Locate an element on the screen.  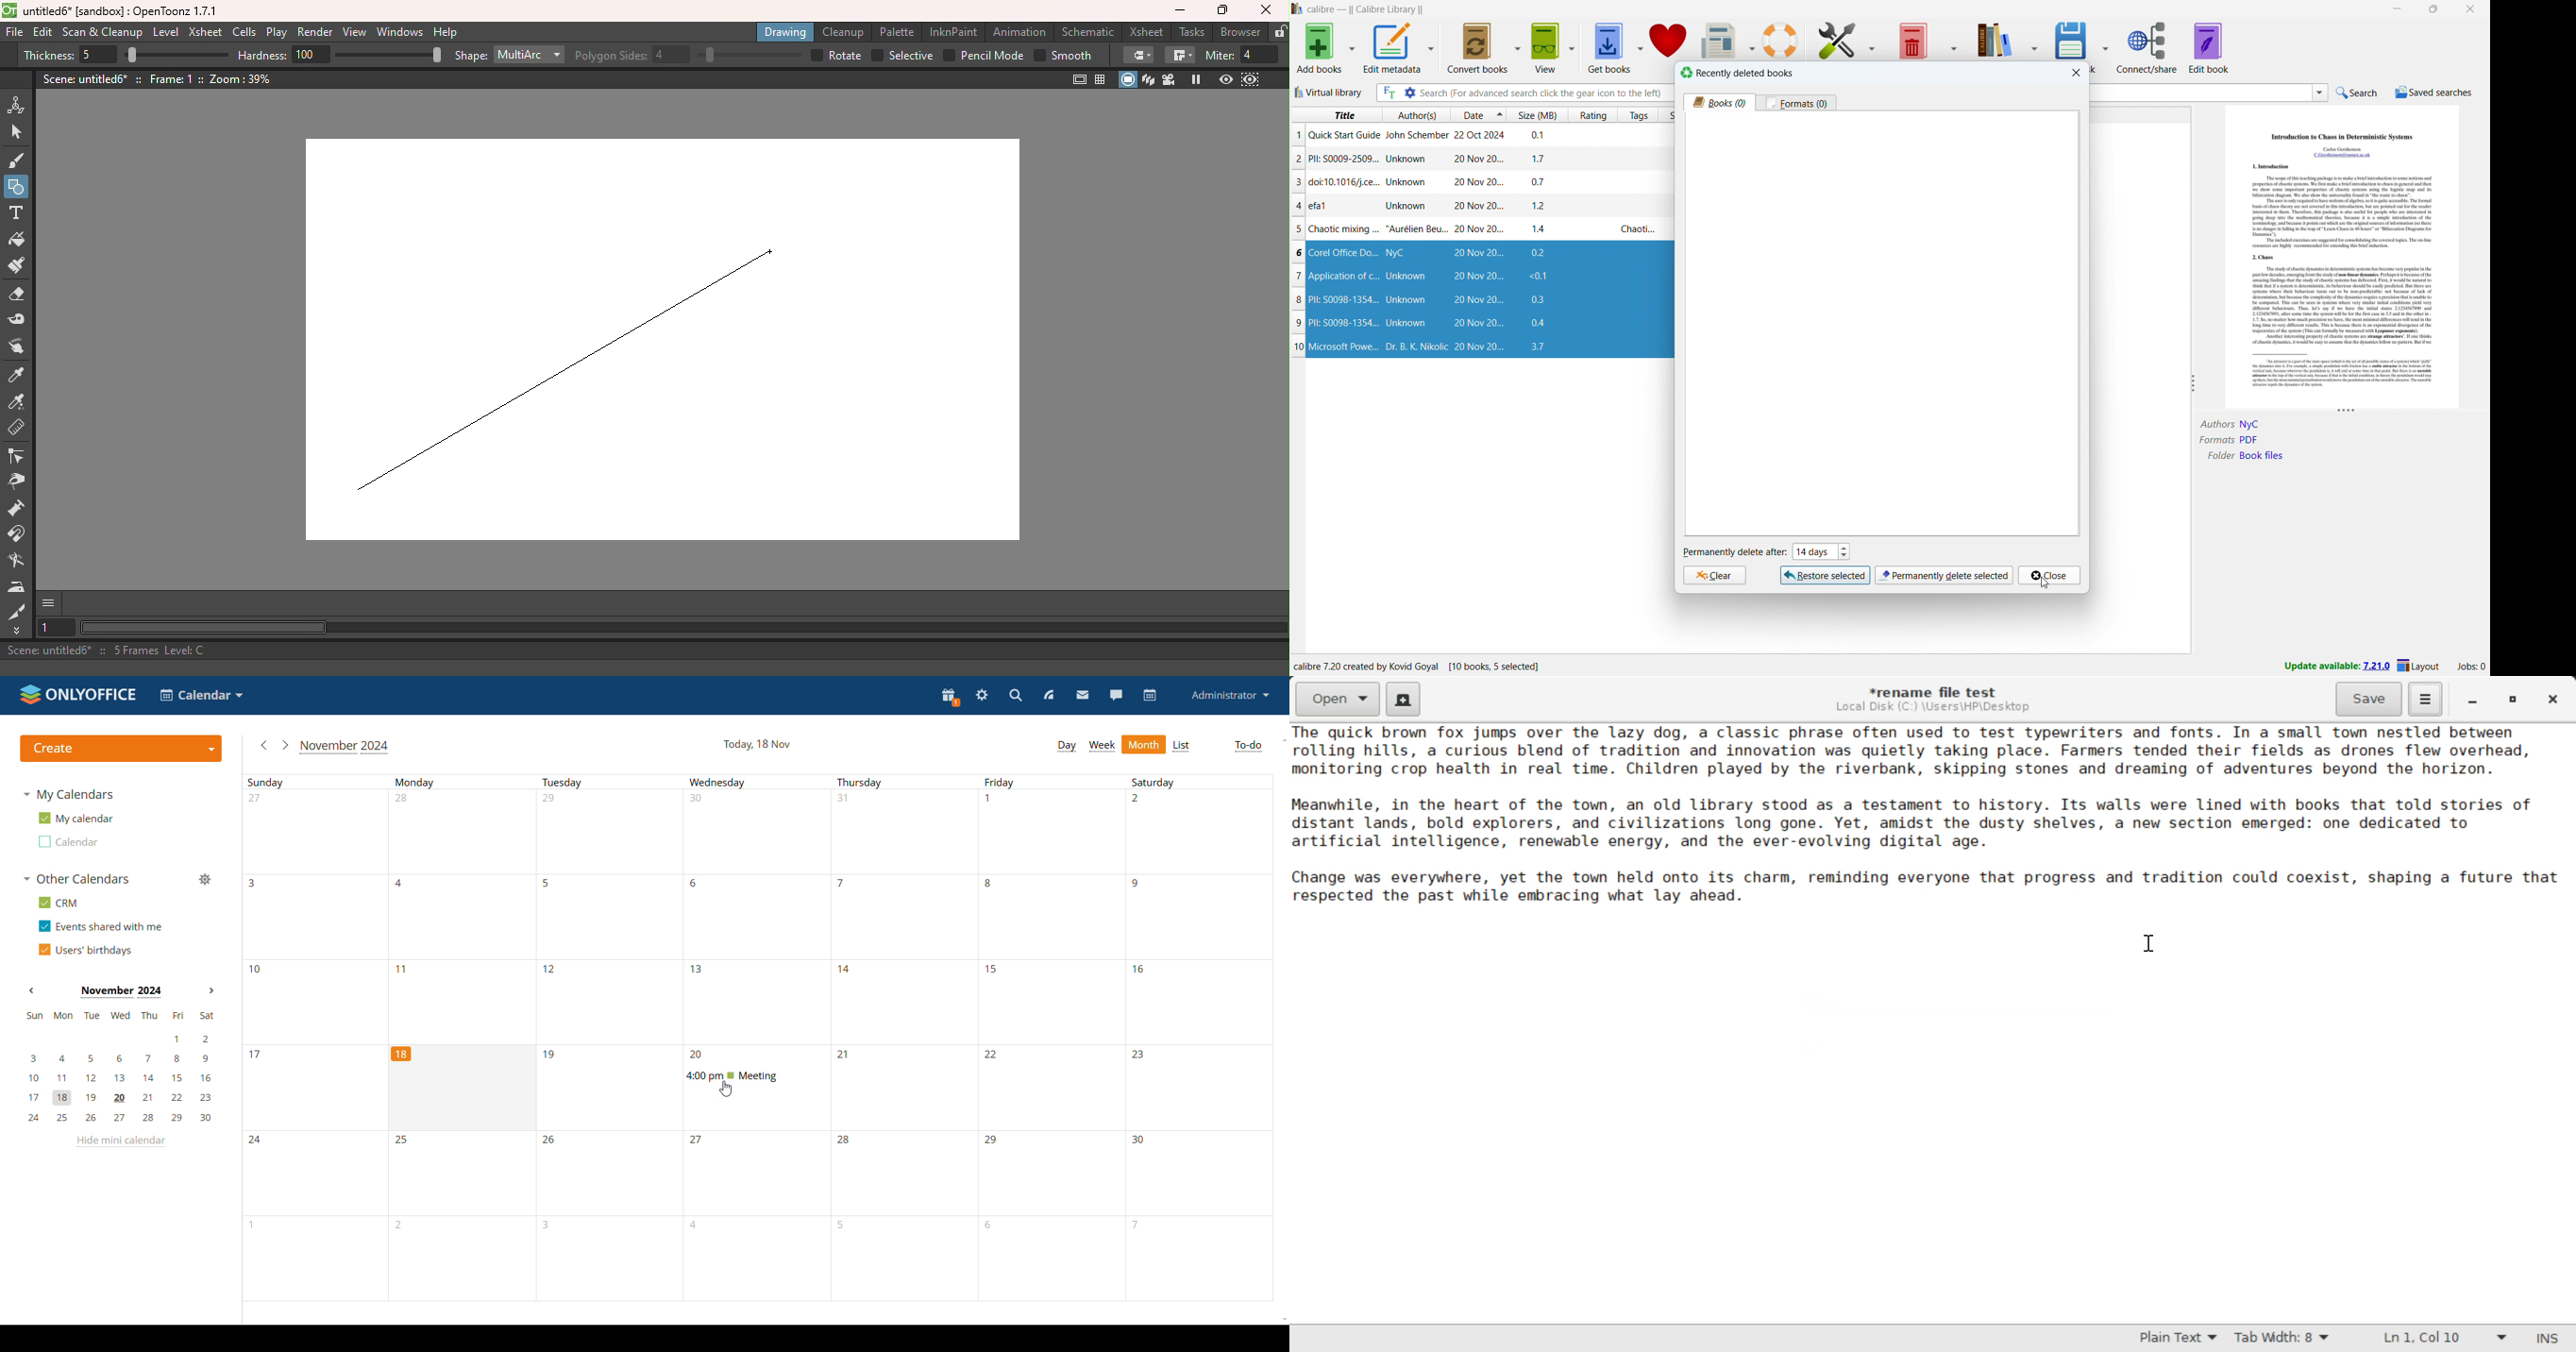
view is located at coordinates (1547, 48).